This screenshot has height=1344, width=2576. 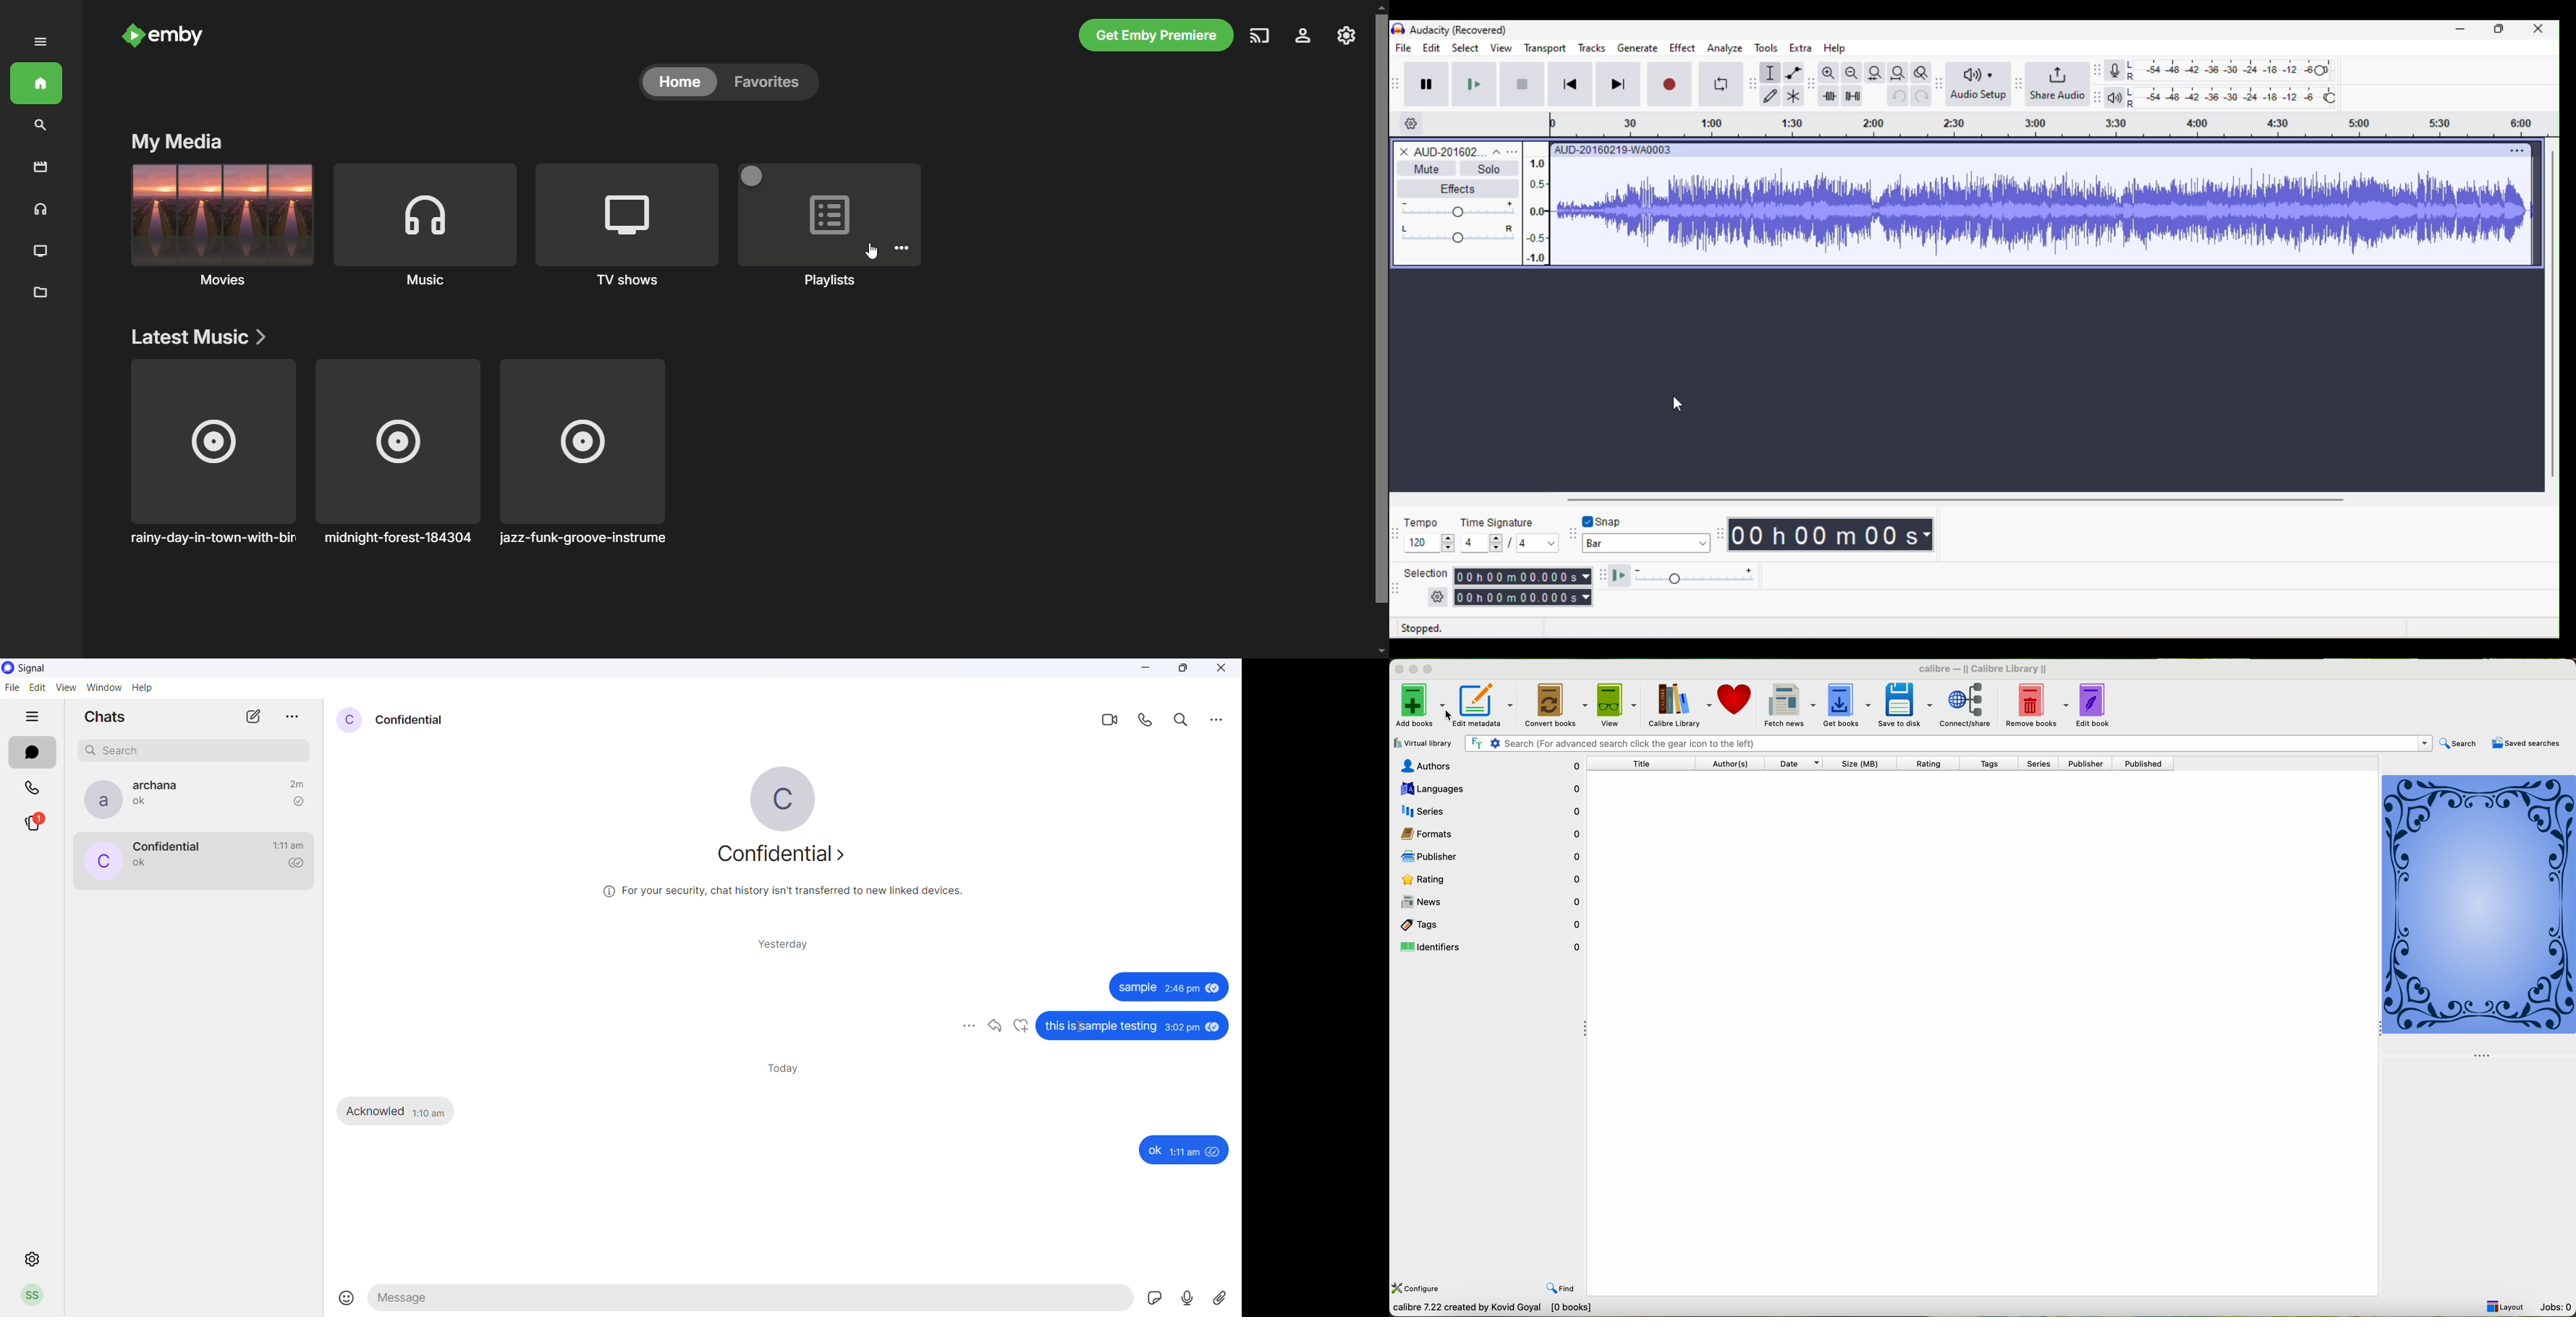 I want to click on audacity time signature toolbar, so click(x=1397, y=532).